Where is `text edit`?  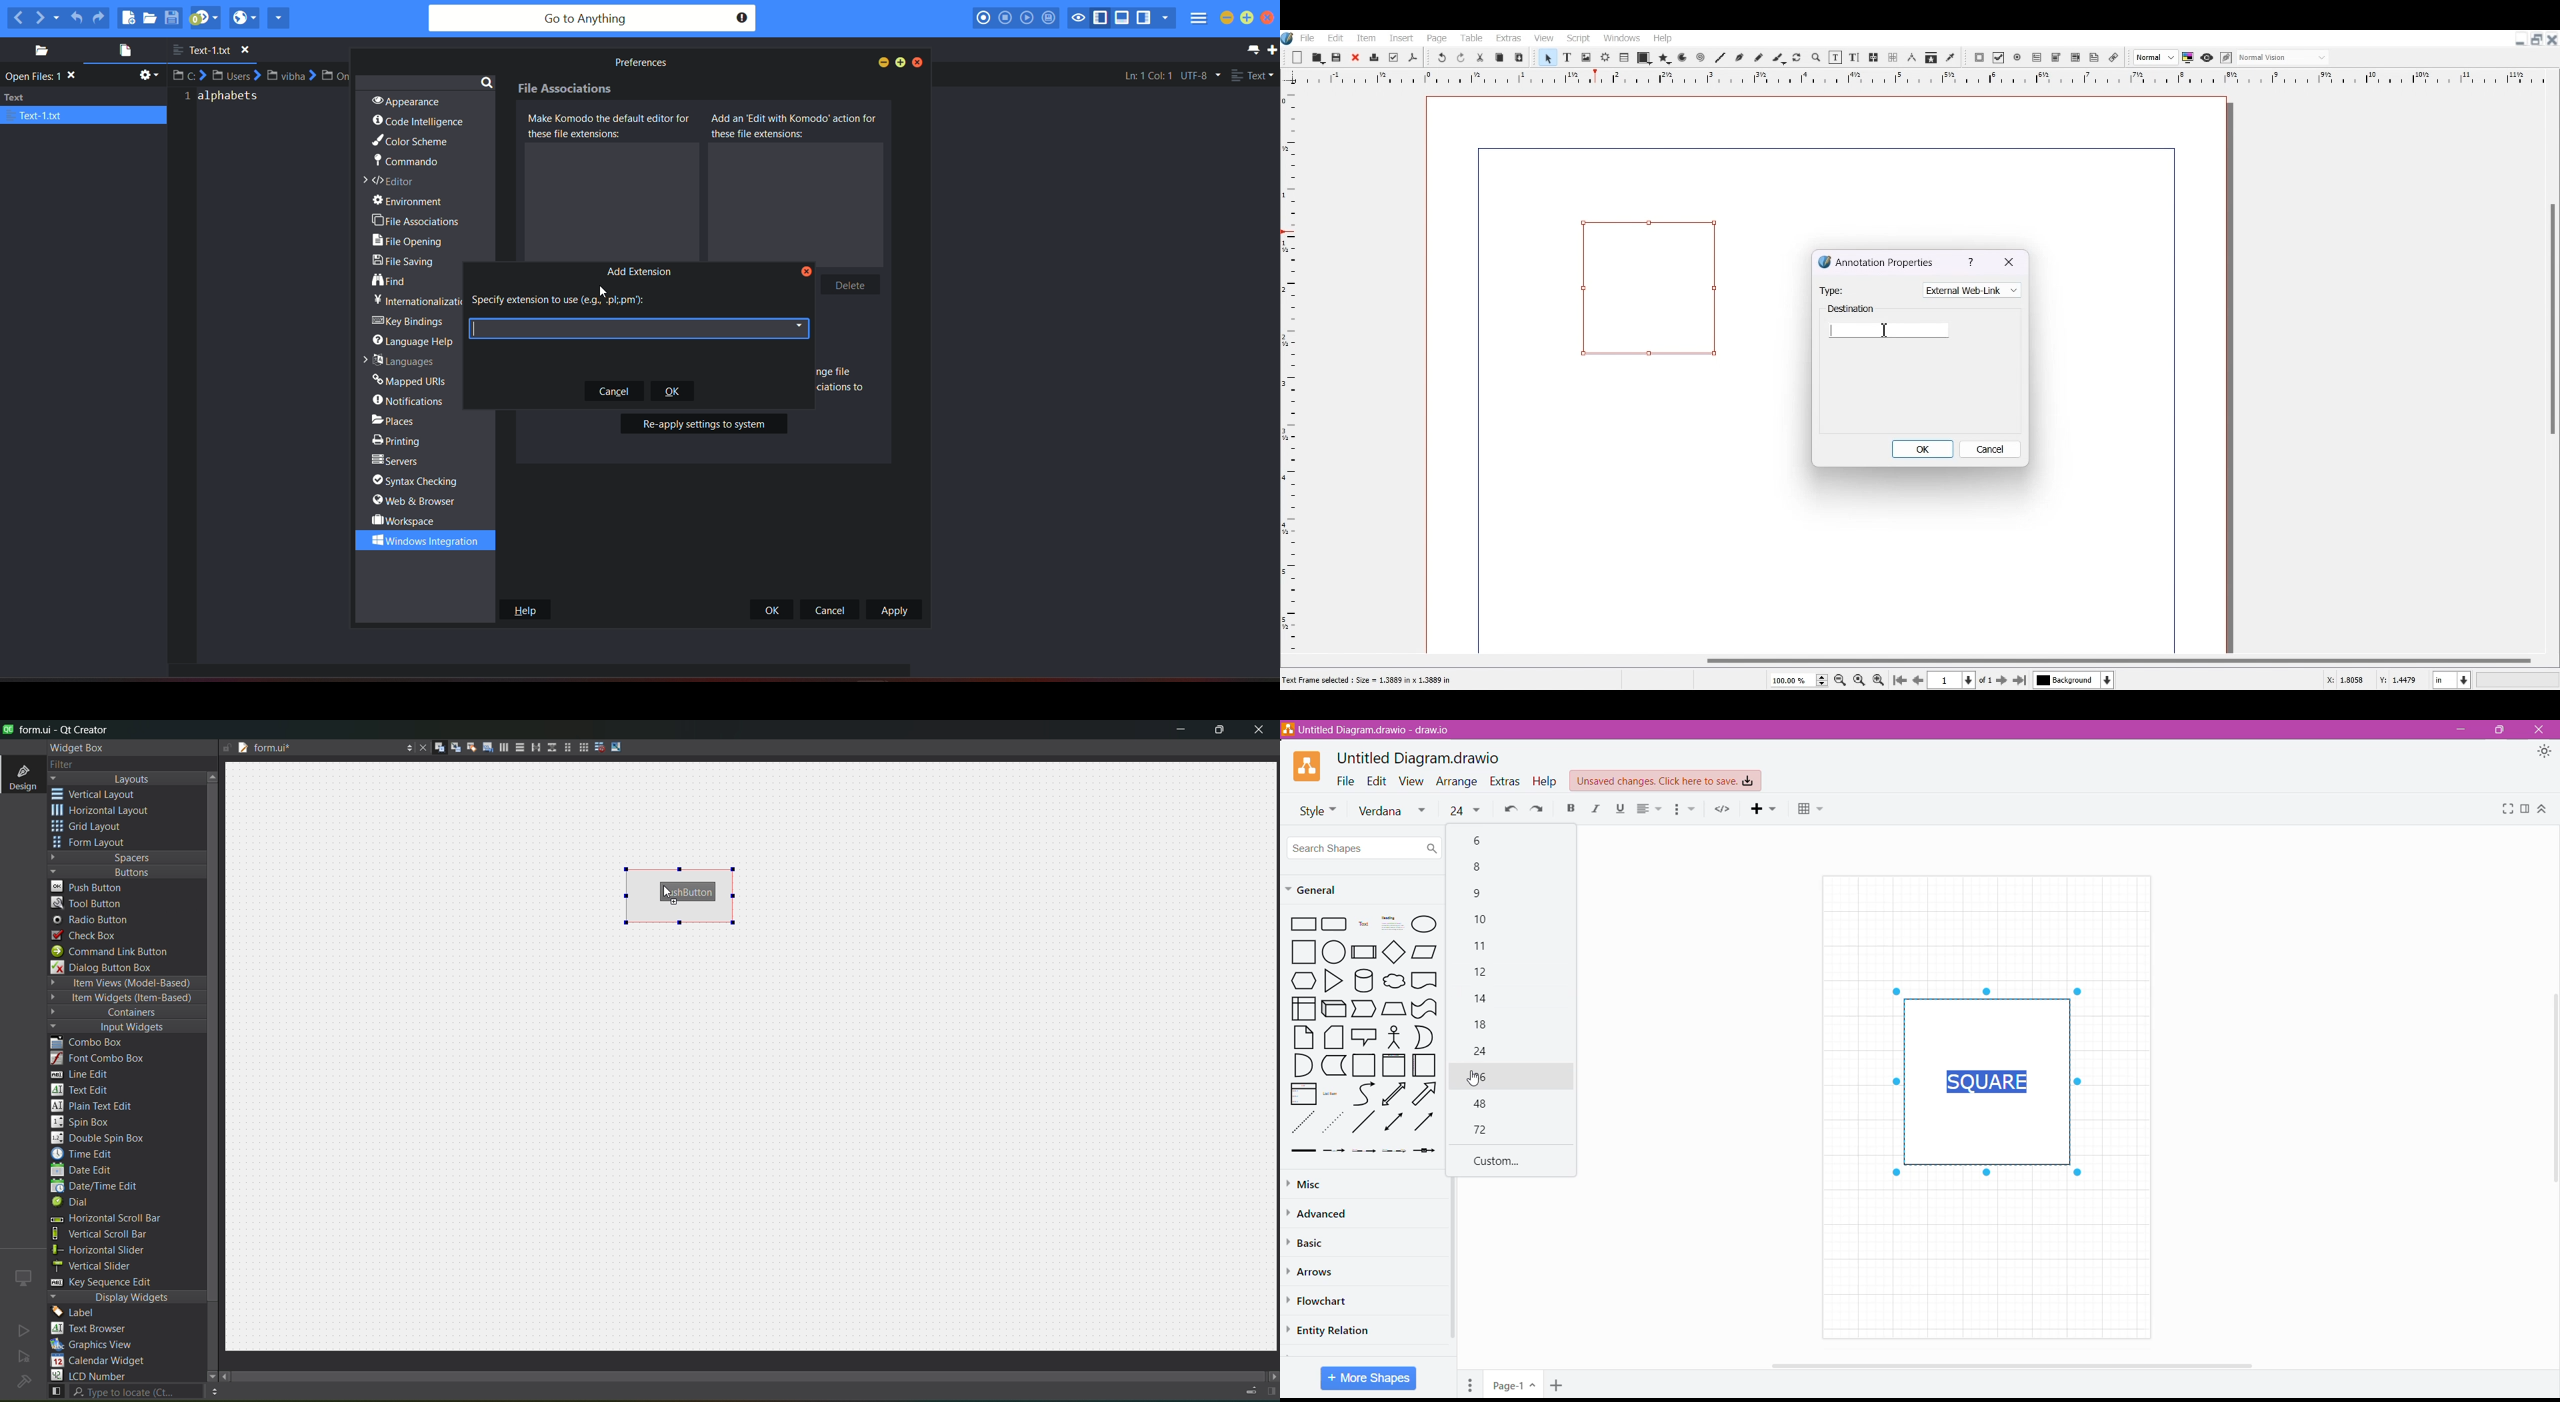 text edit is located at coordinates (84, 1089).